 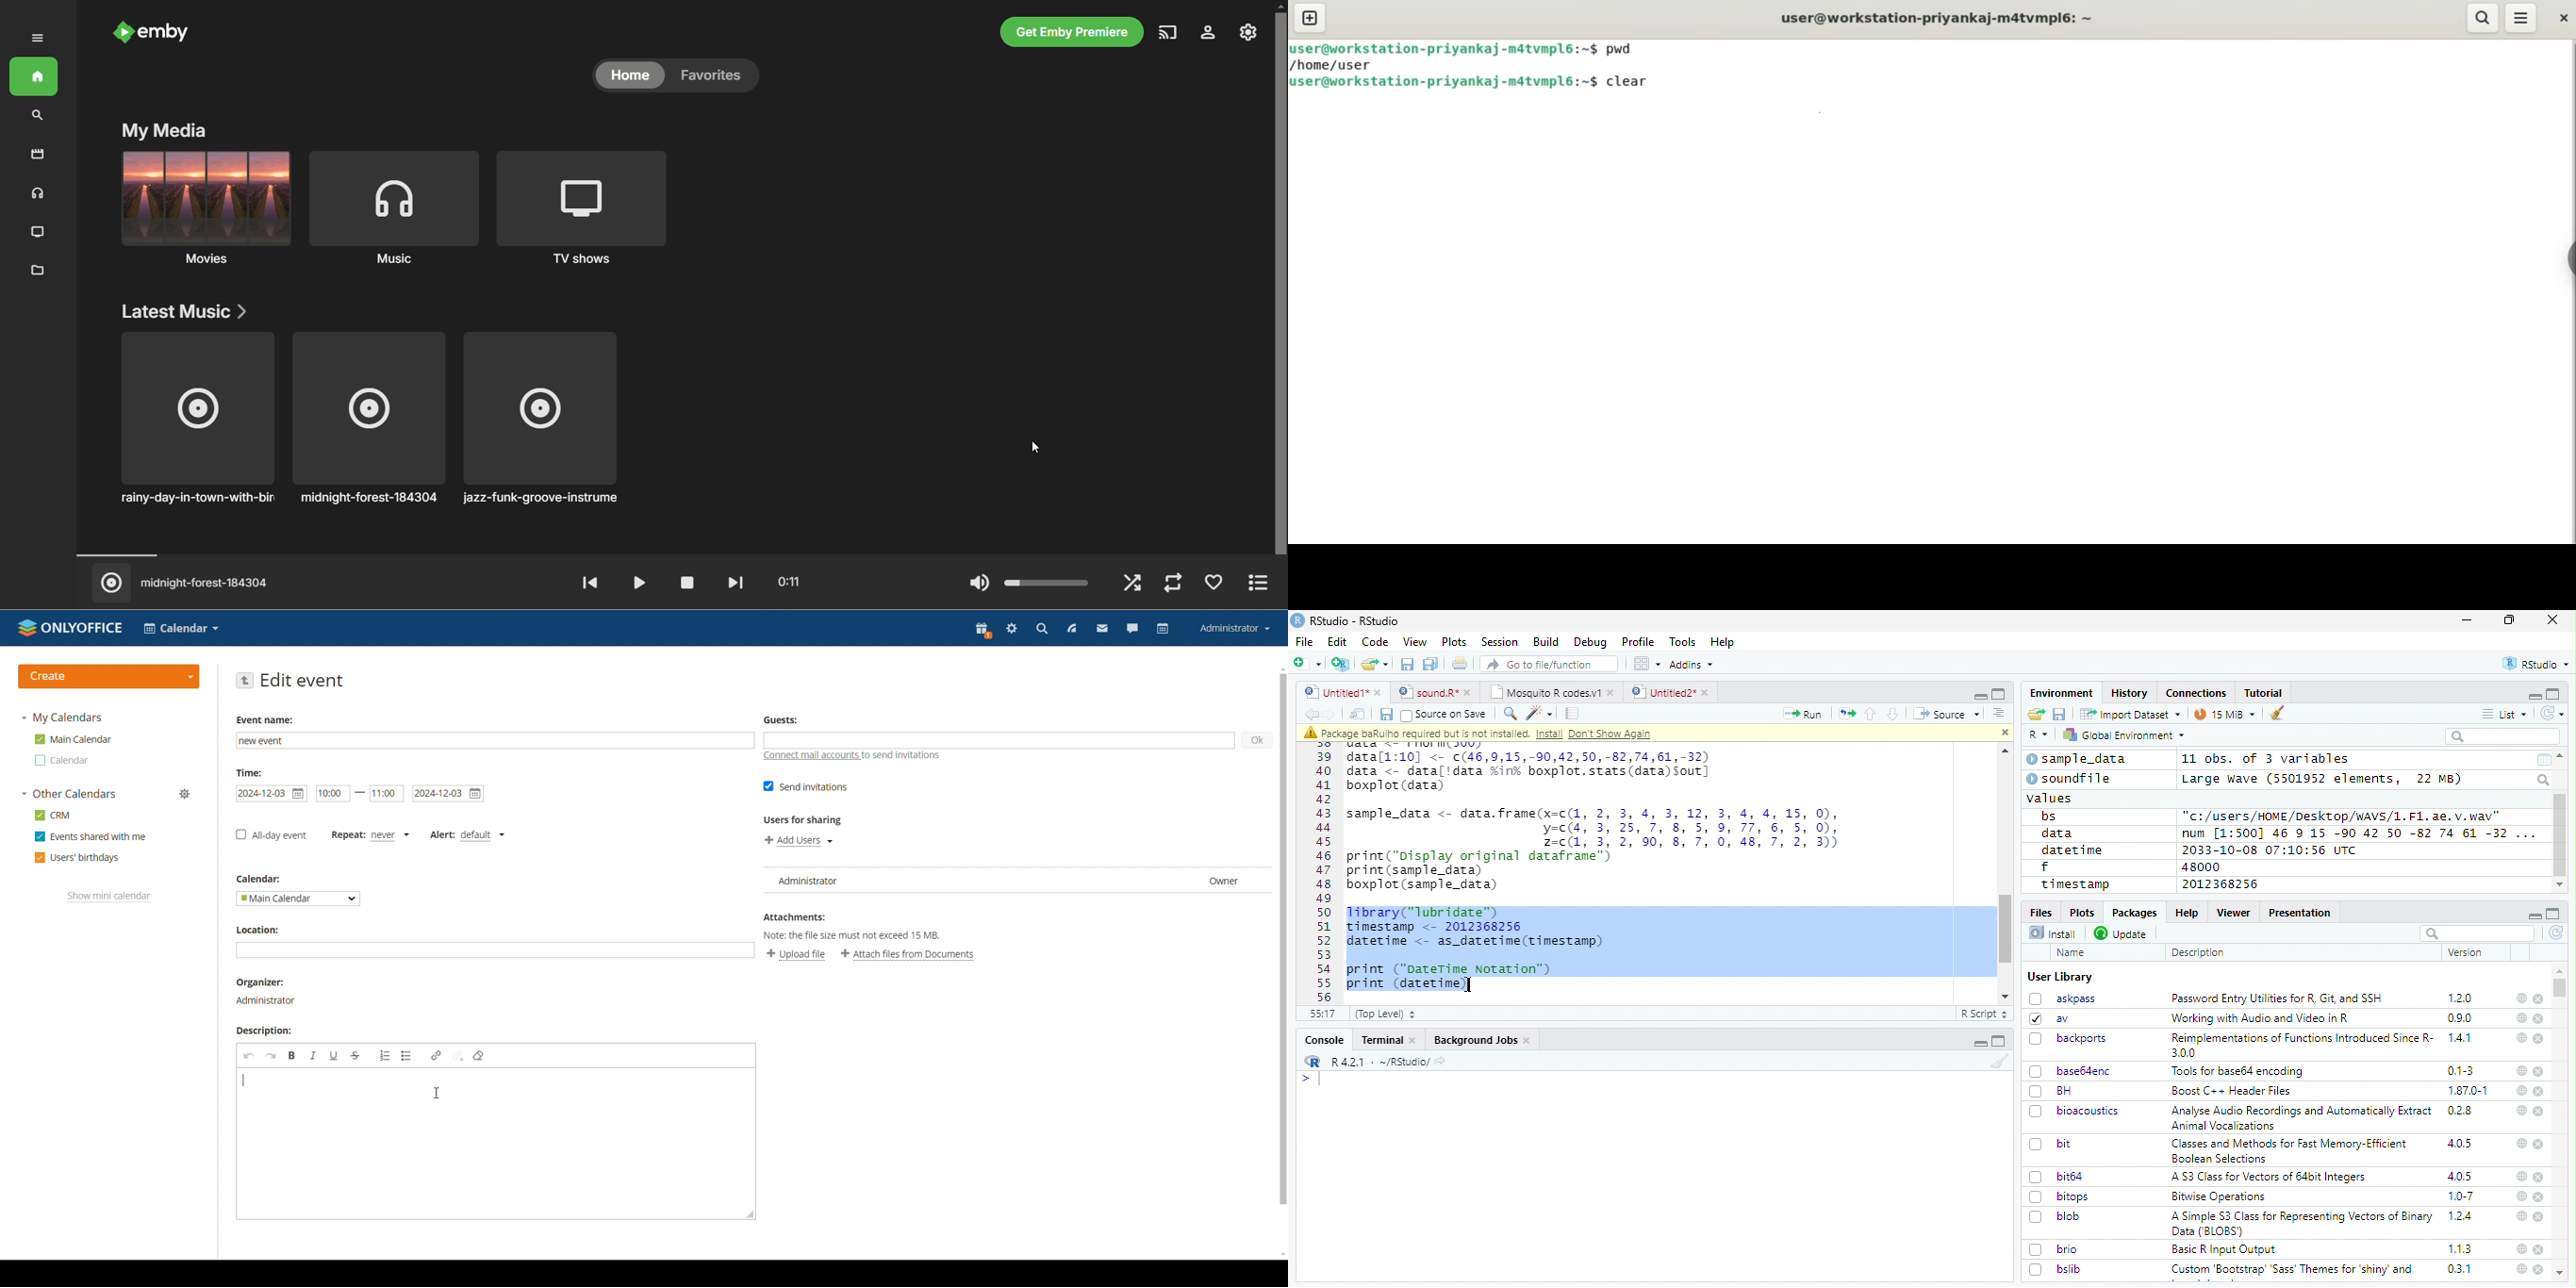 I want to click on Reimplementations of Functions Introduced Since R-
300, so click(x=2301, y=1045).